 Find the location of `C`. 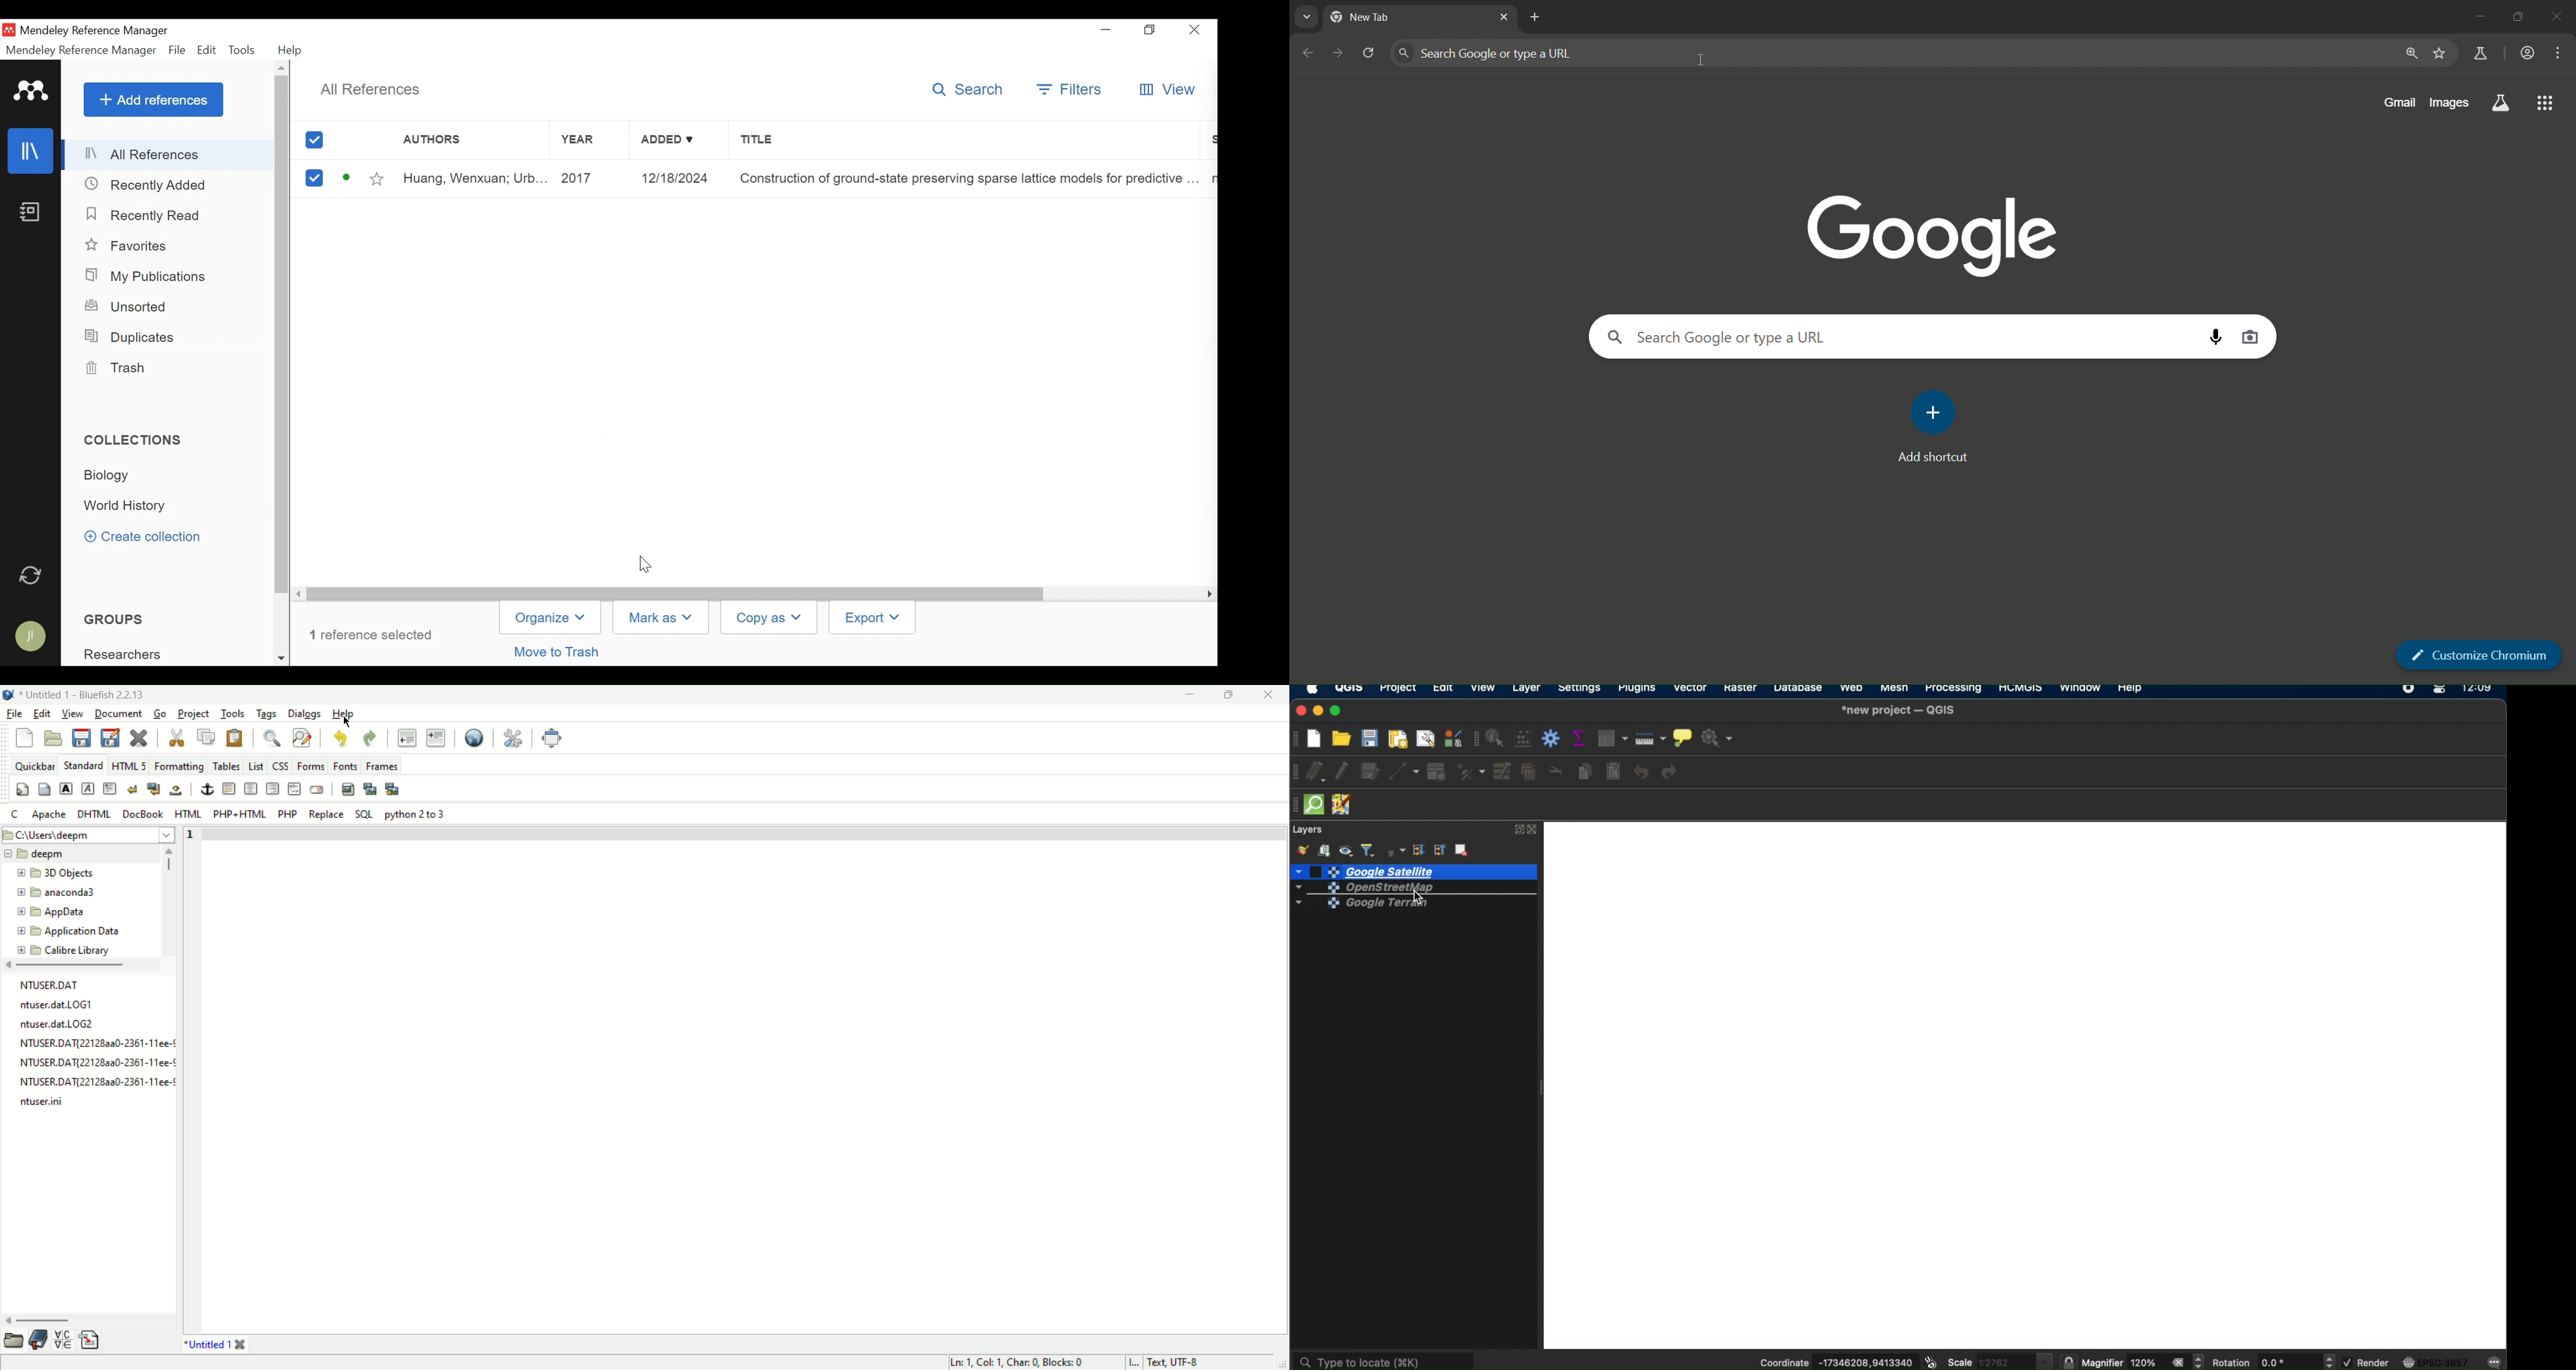

C is located at coordinates (17, 815).